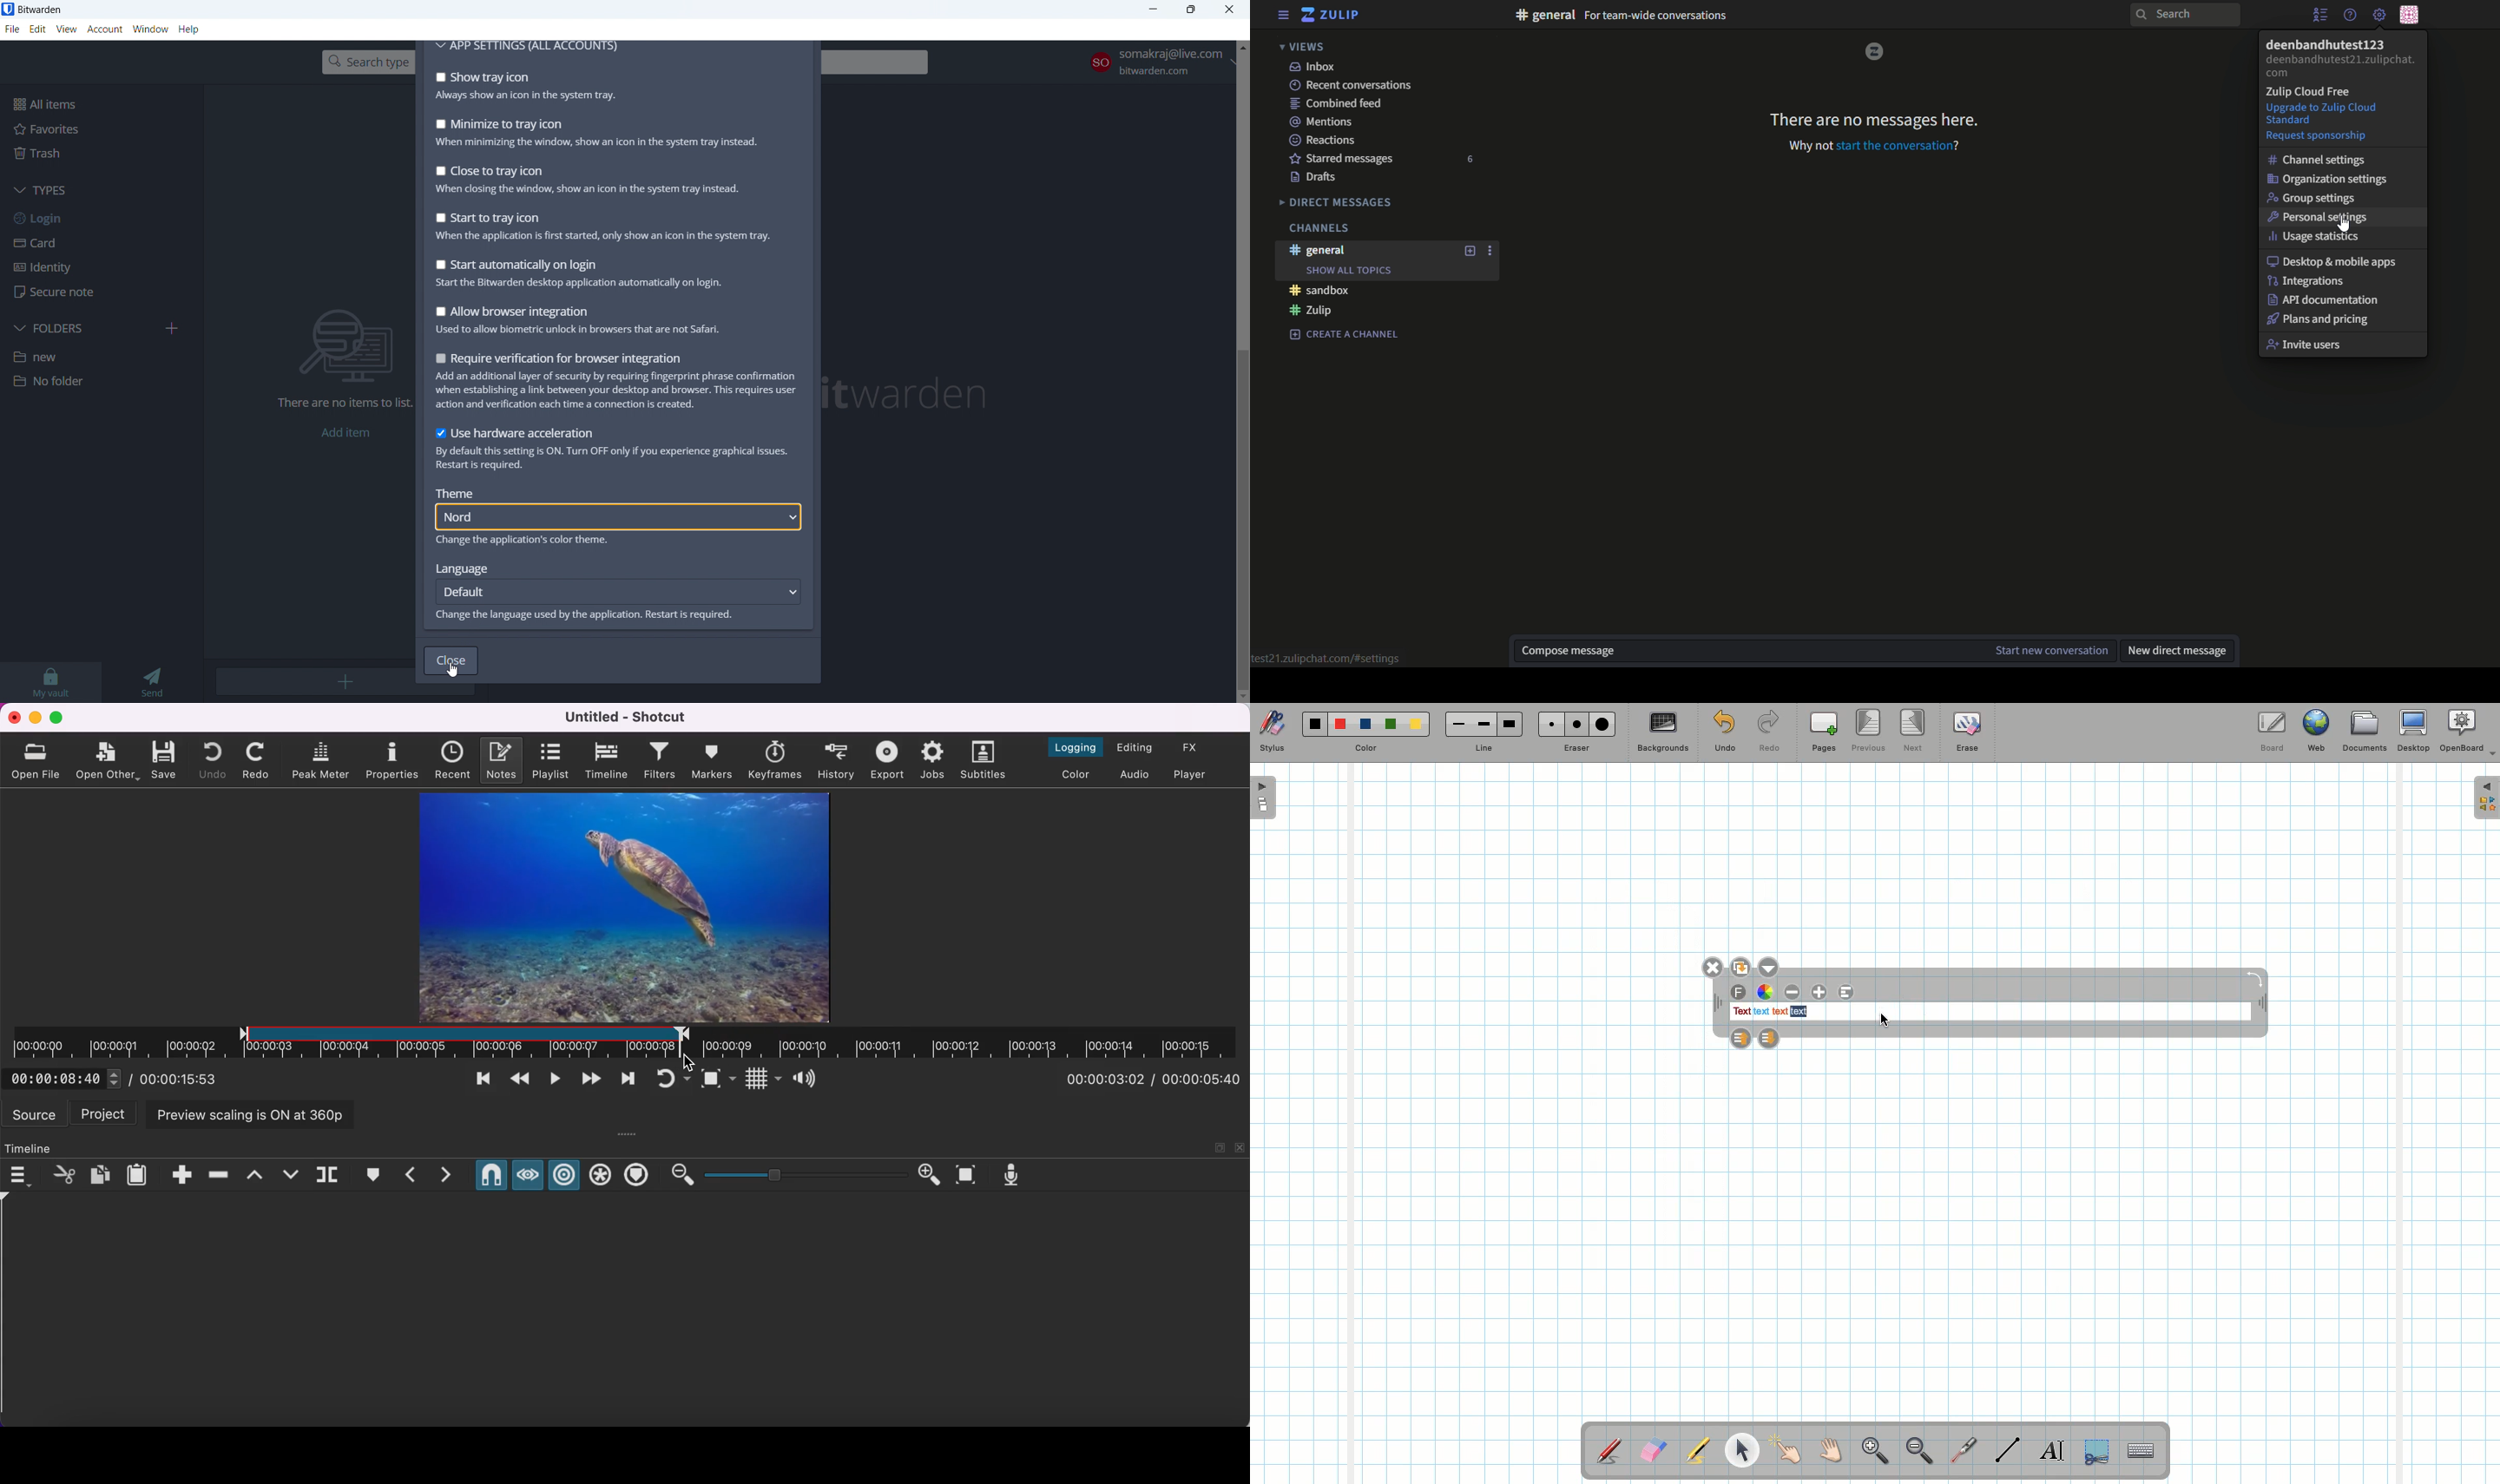  I want to click on peak meter, so click(320, 760).